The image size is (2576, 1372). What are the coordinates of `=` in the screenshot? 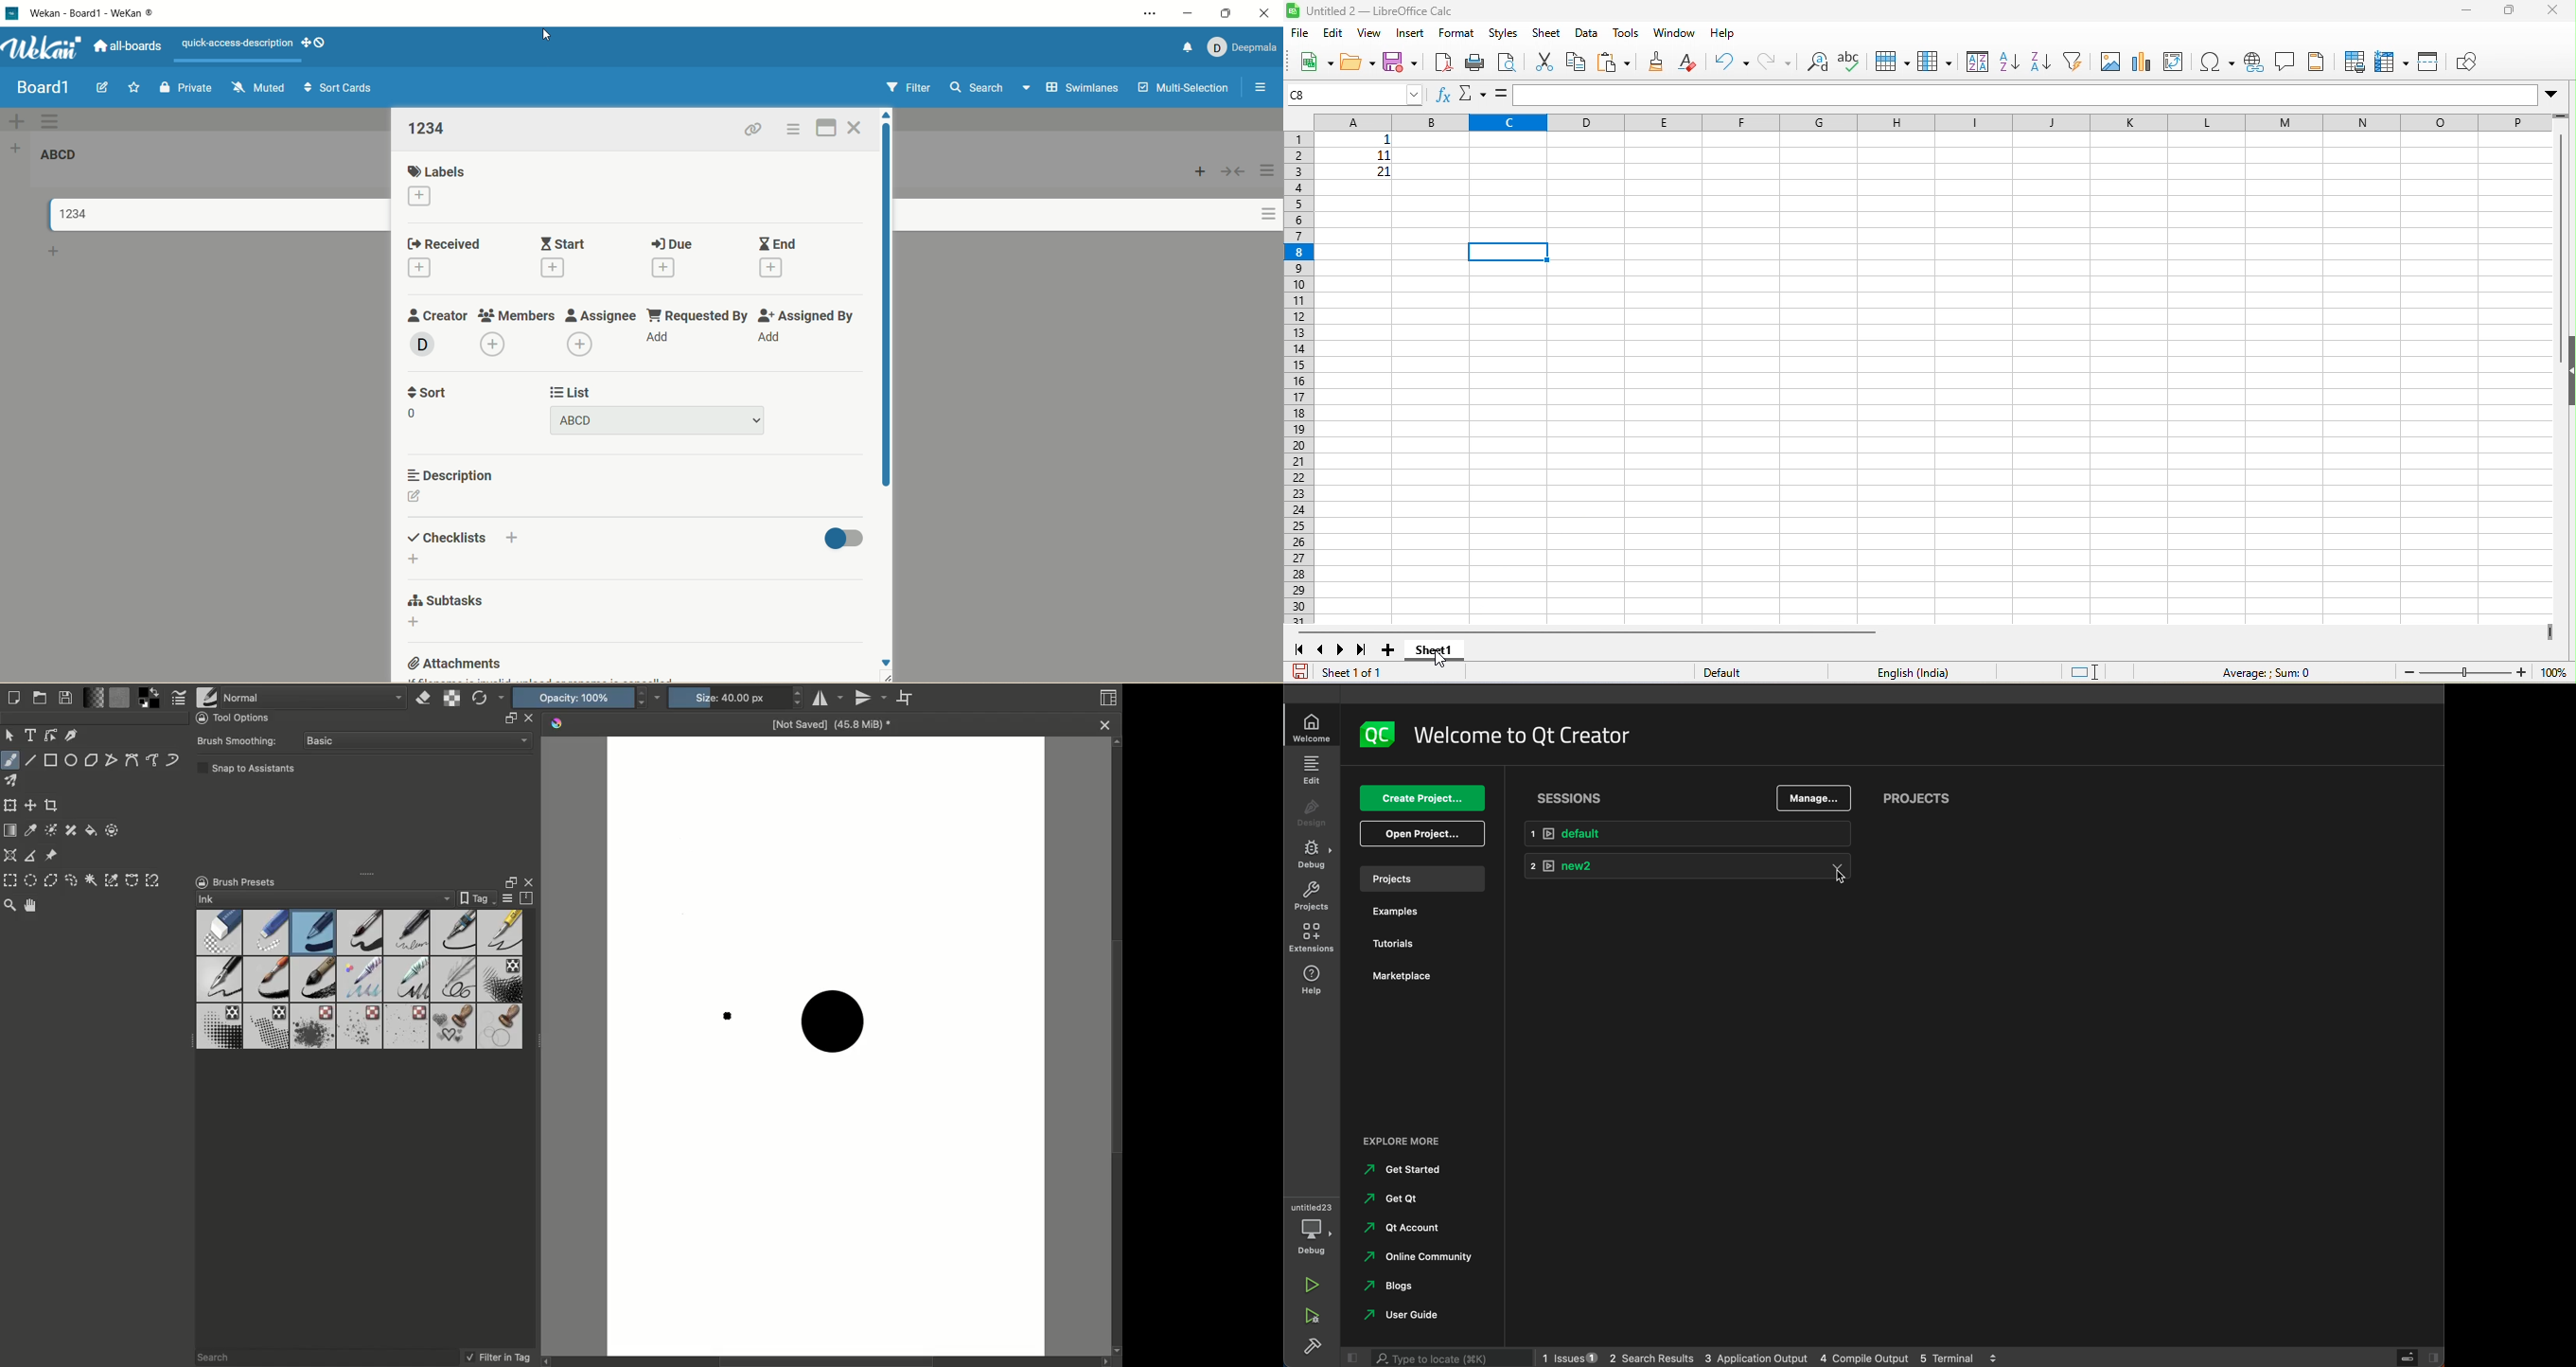 It's located at (1501, 94).